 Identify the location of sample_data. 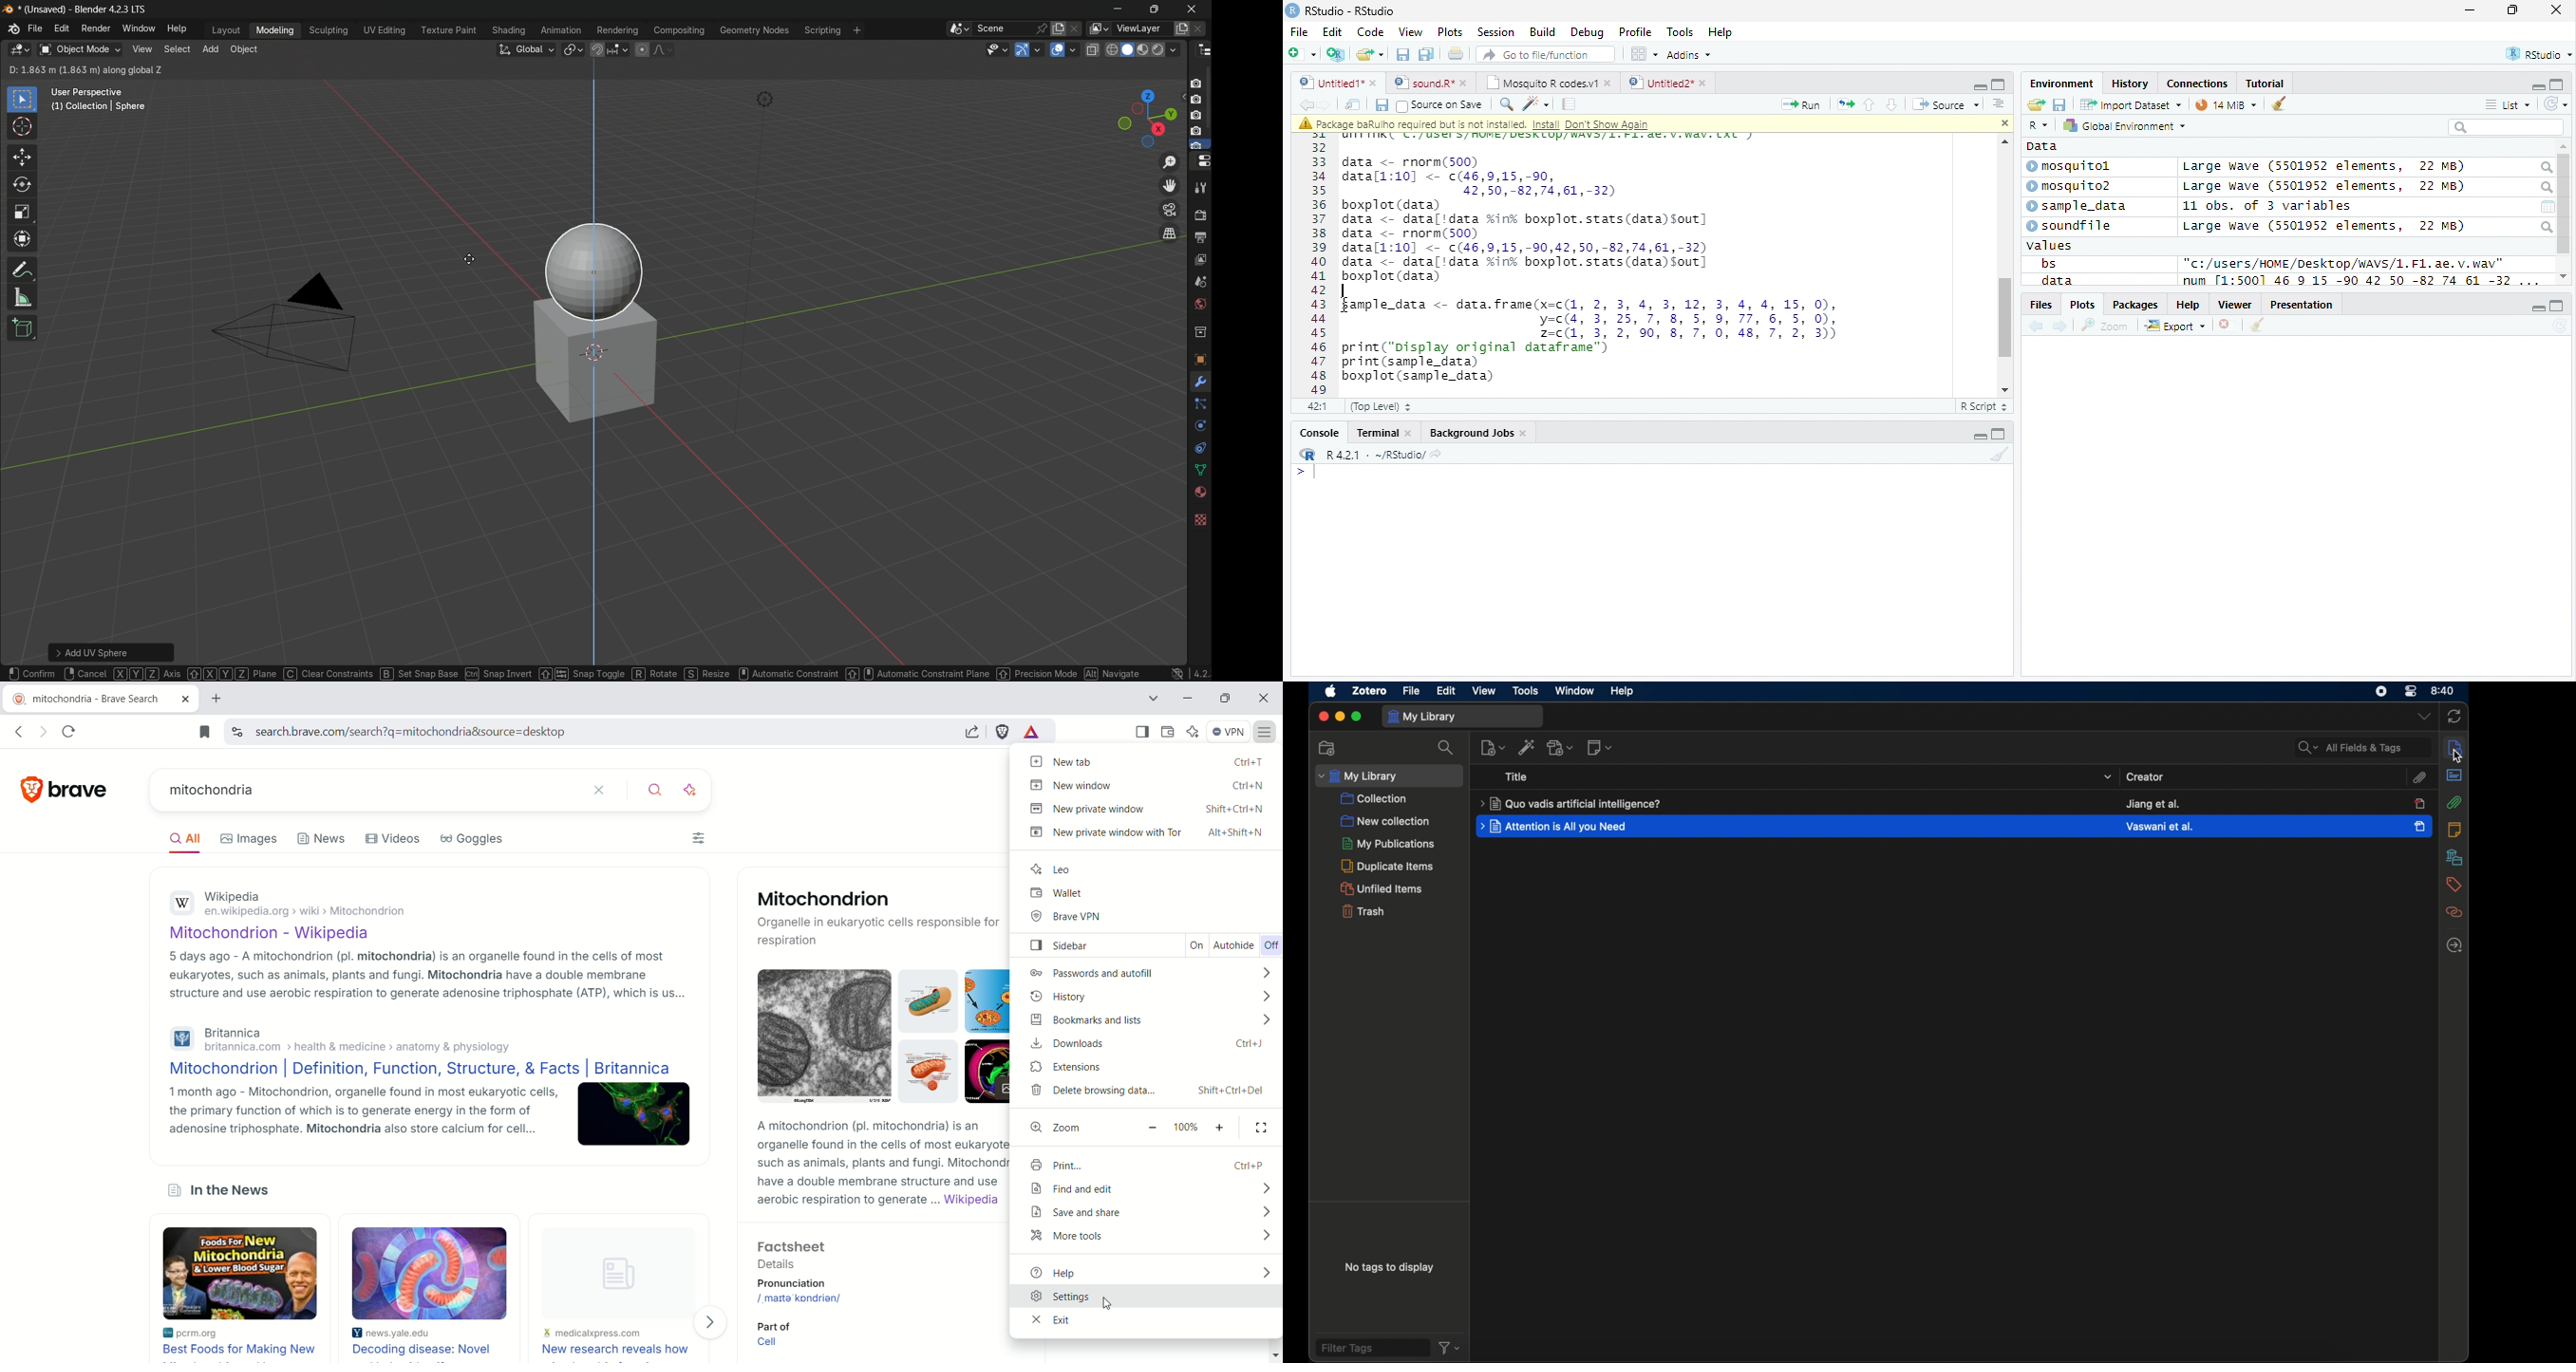
(2078, 207).